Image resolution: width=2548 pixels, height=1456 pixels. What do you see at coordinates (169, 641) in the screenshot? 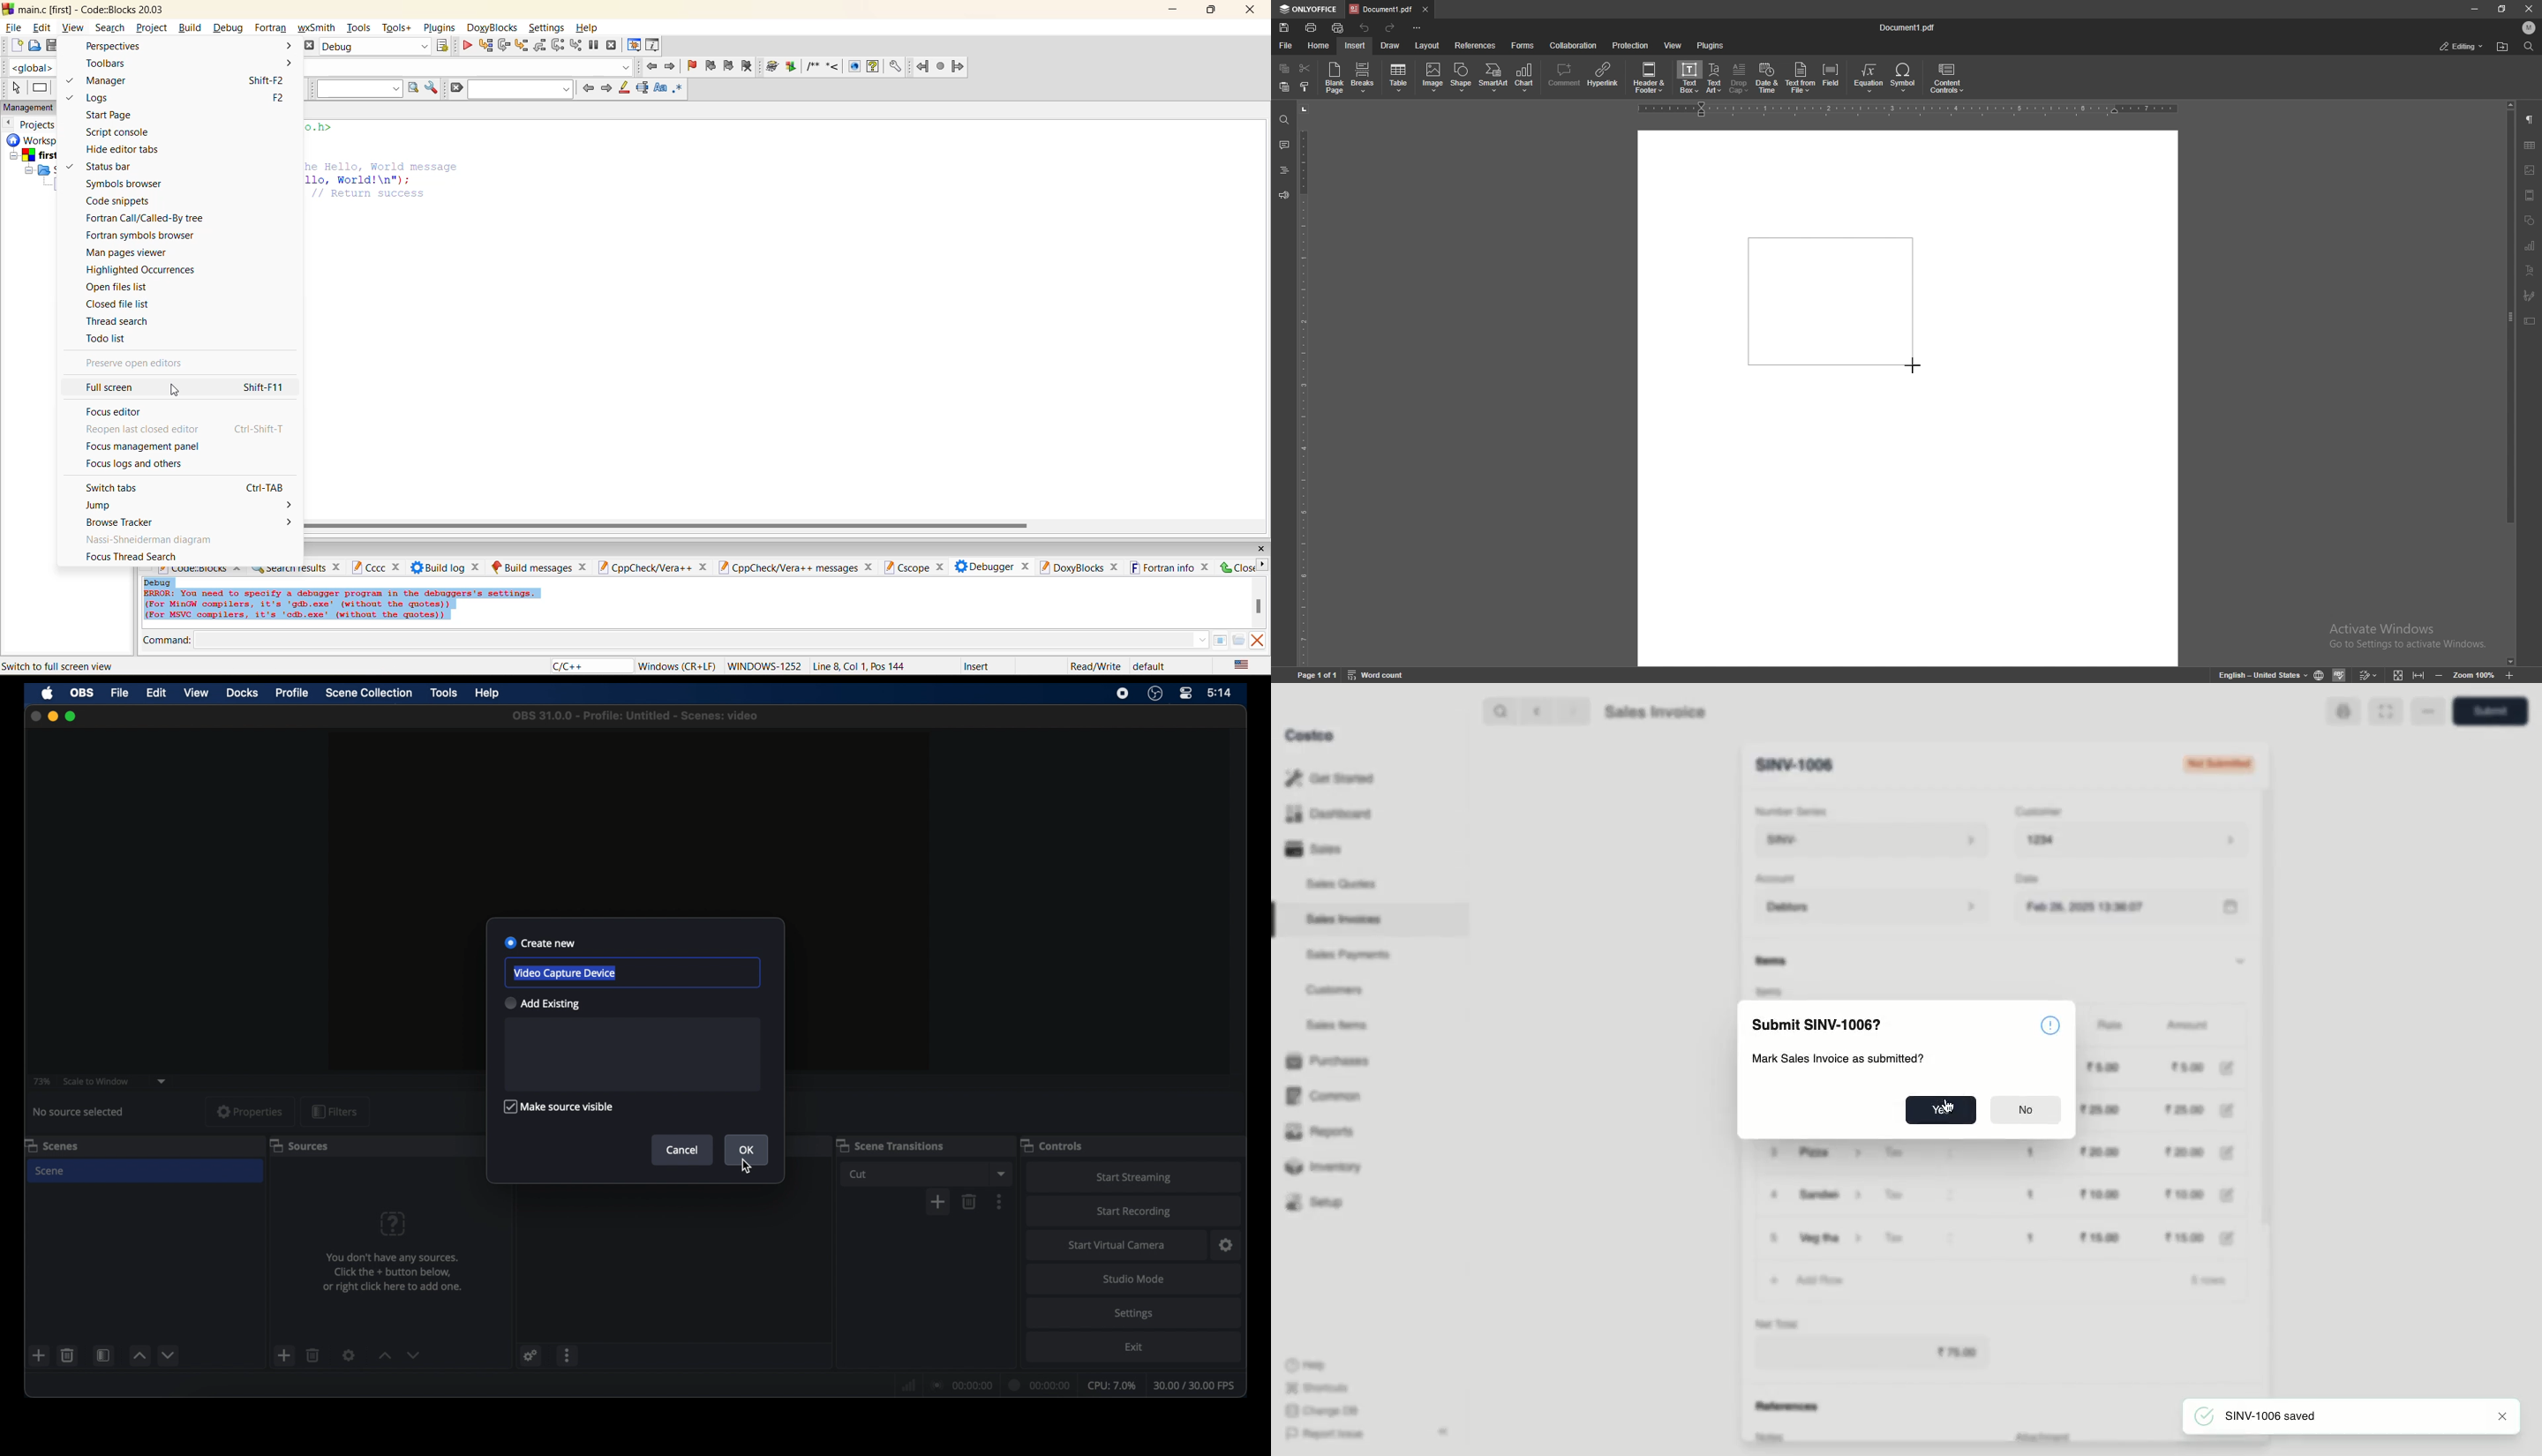
I see `command` at bounding box center [169, 641].